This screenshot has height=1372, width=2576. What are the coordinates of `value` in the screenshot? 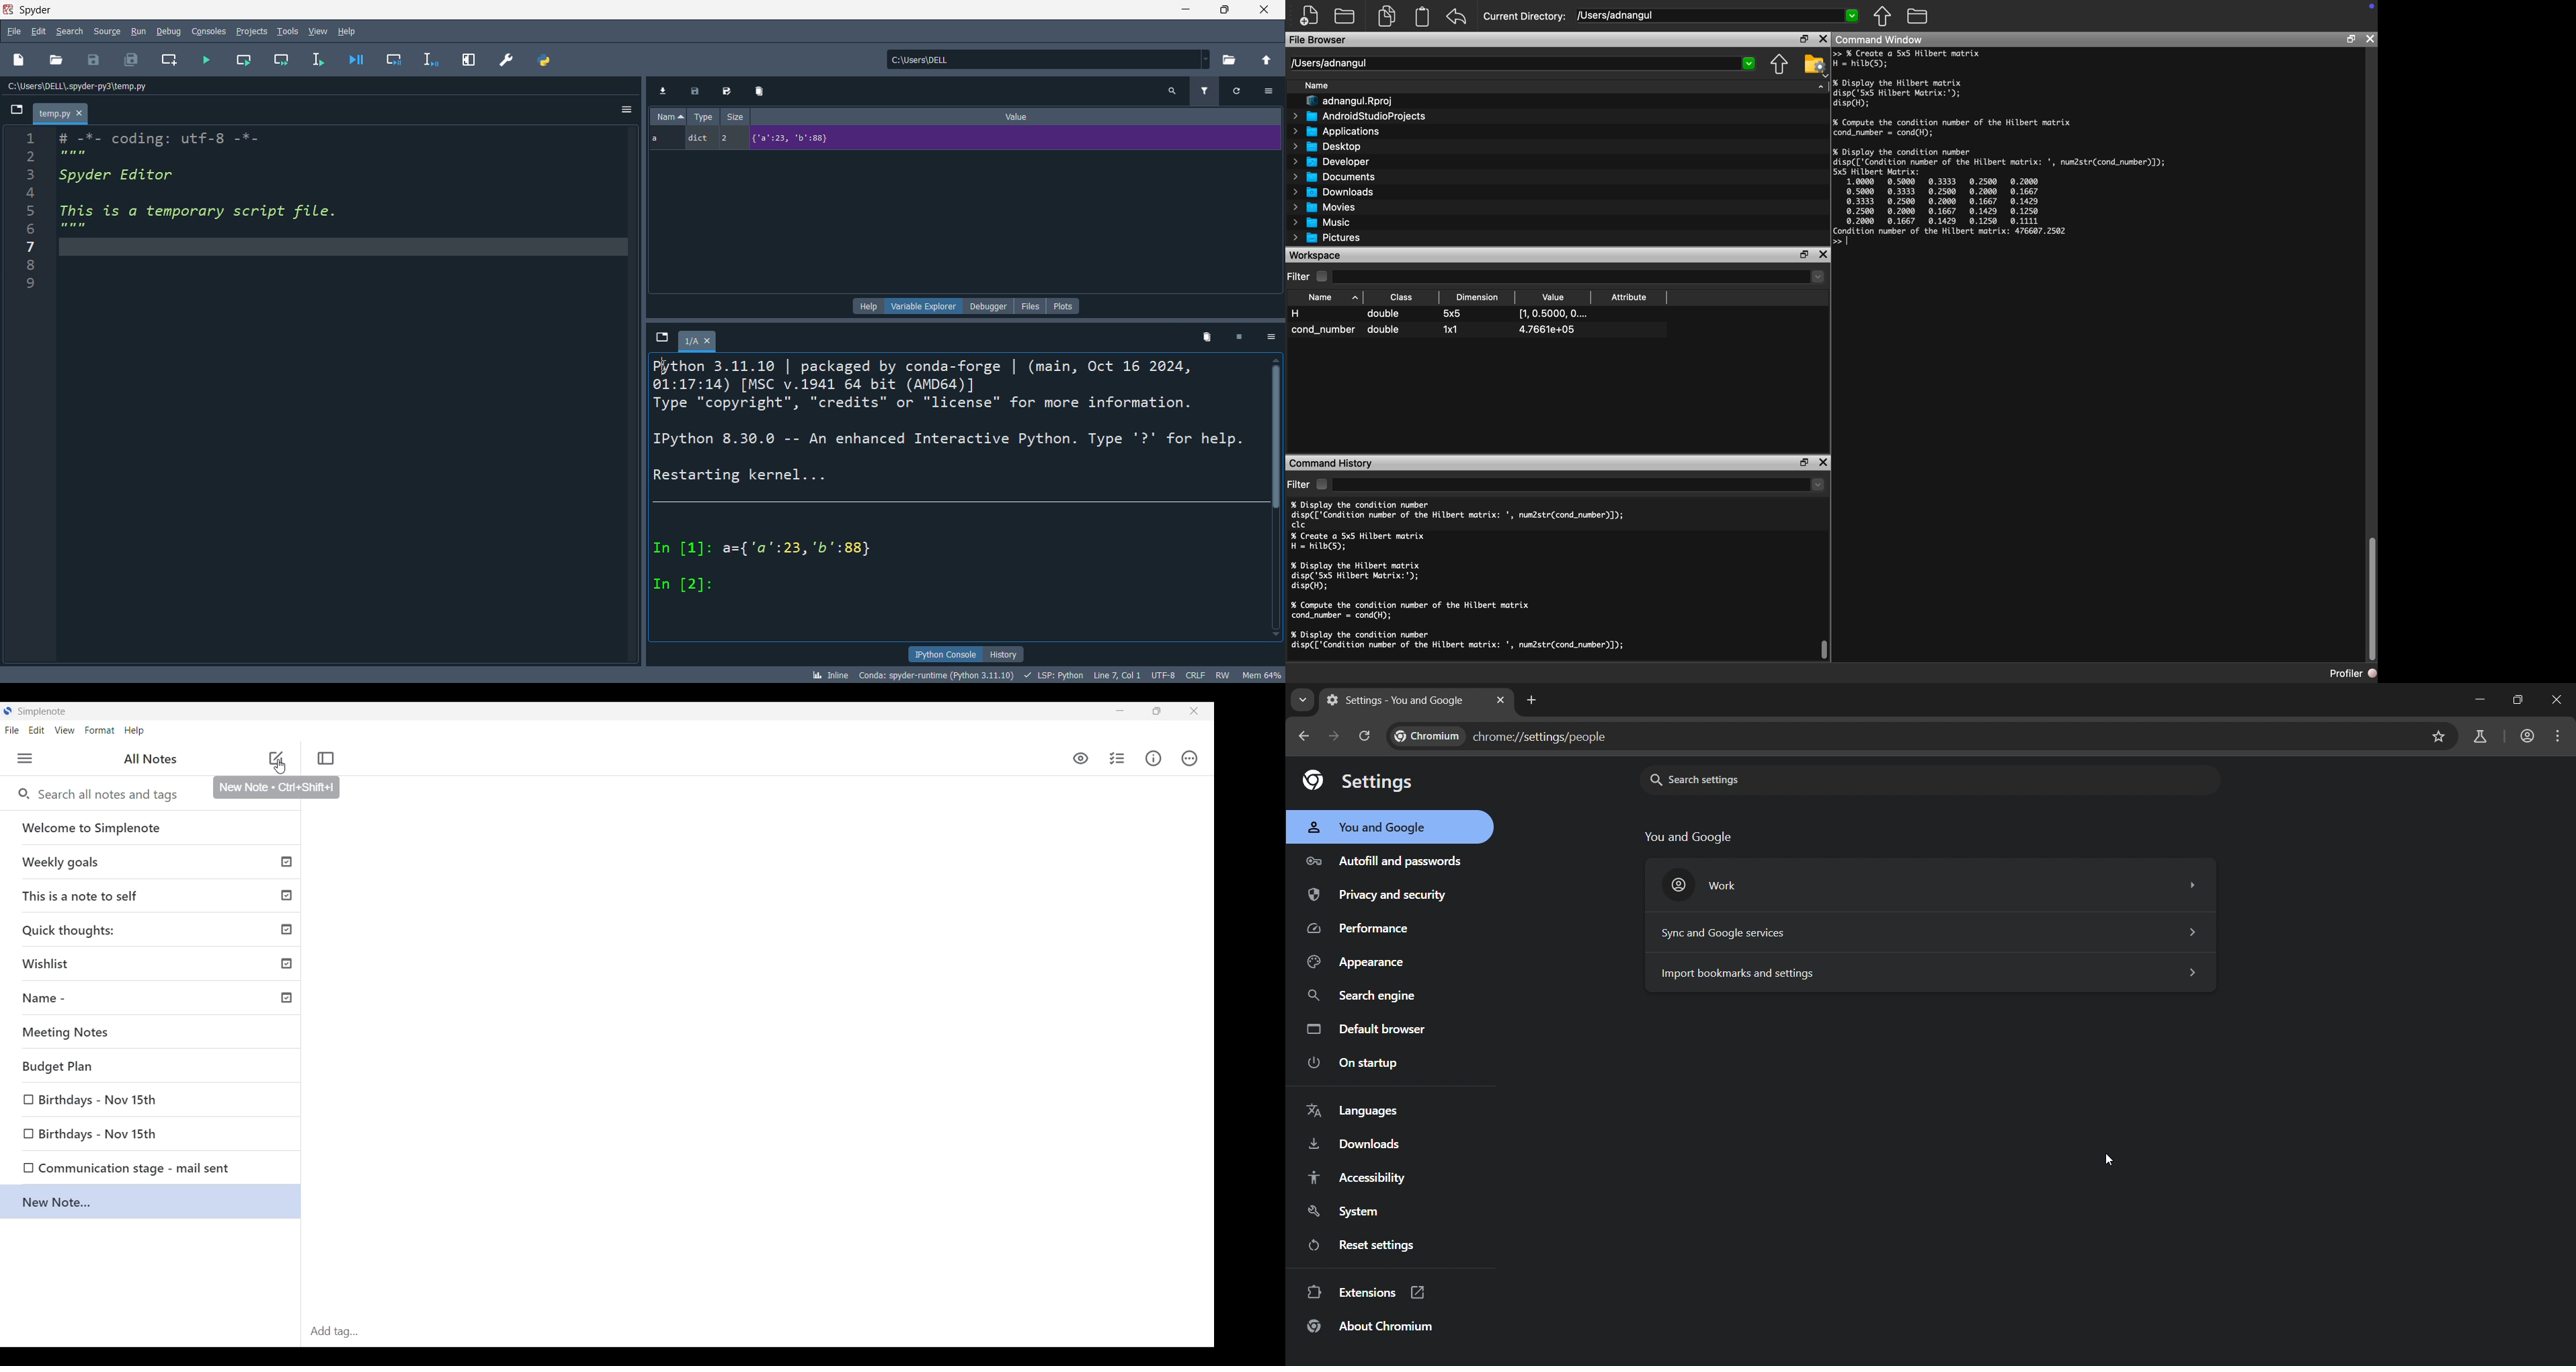 It's located at (1020, 115).